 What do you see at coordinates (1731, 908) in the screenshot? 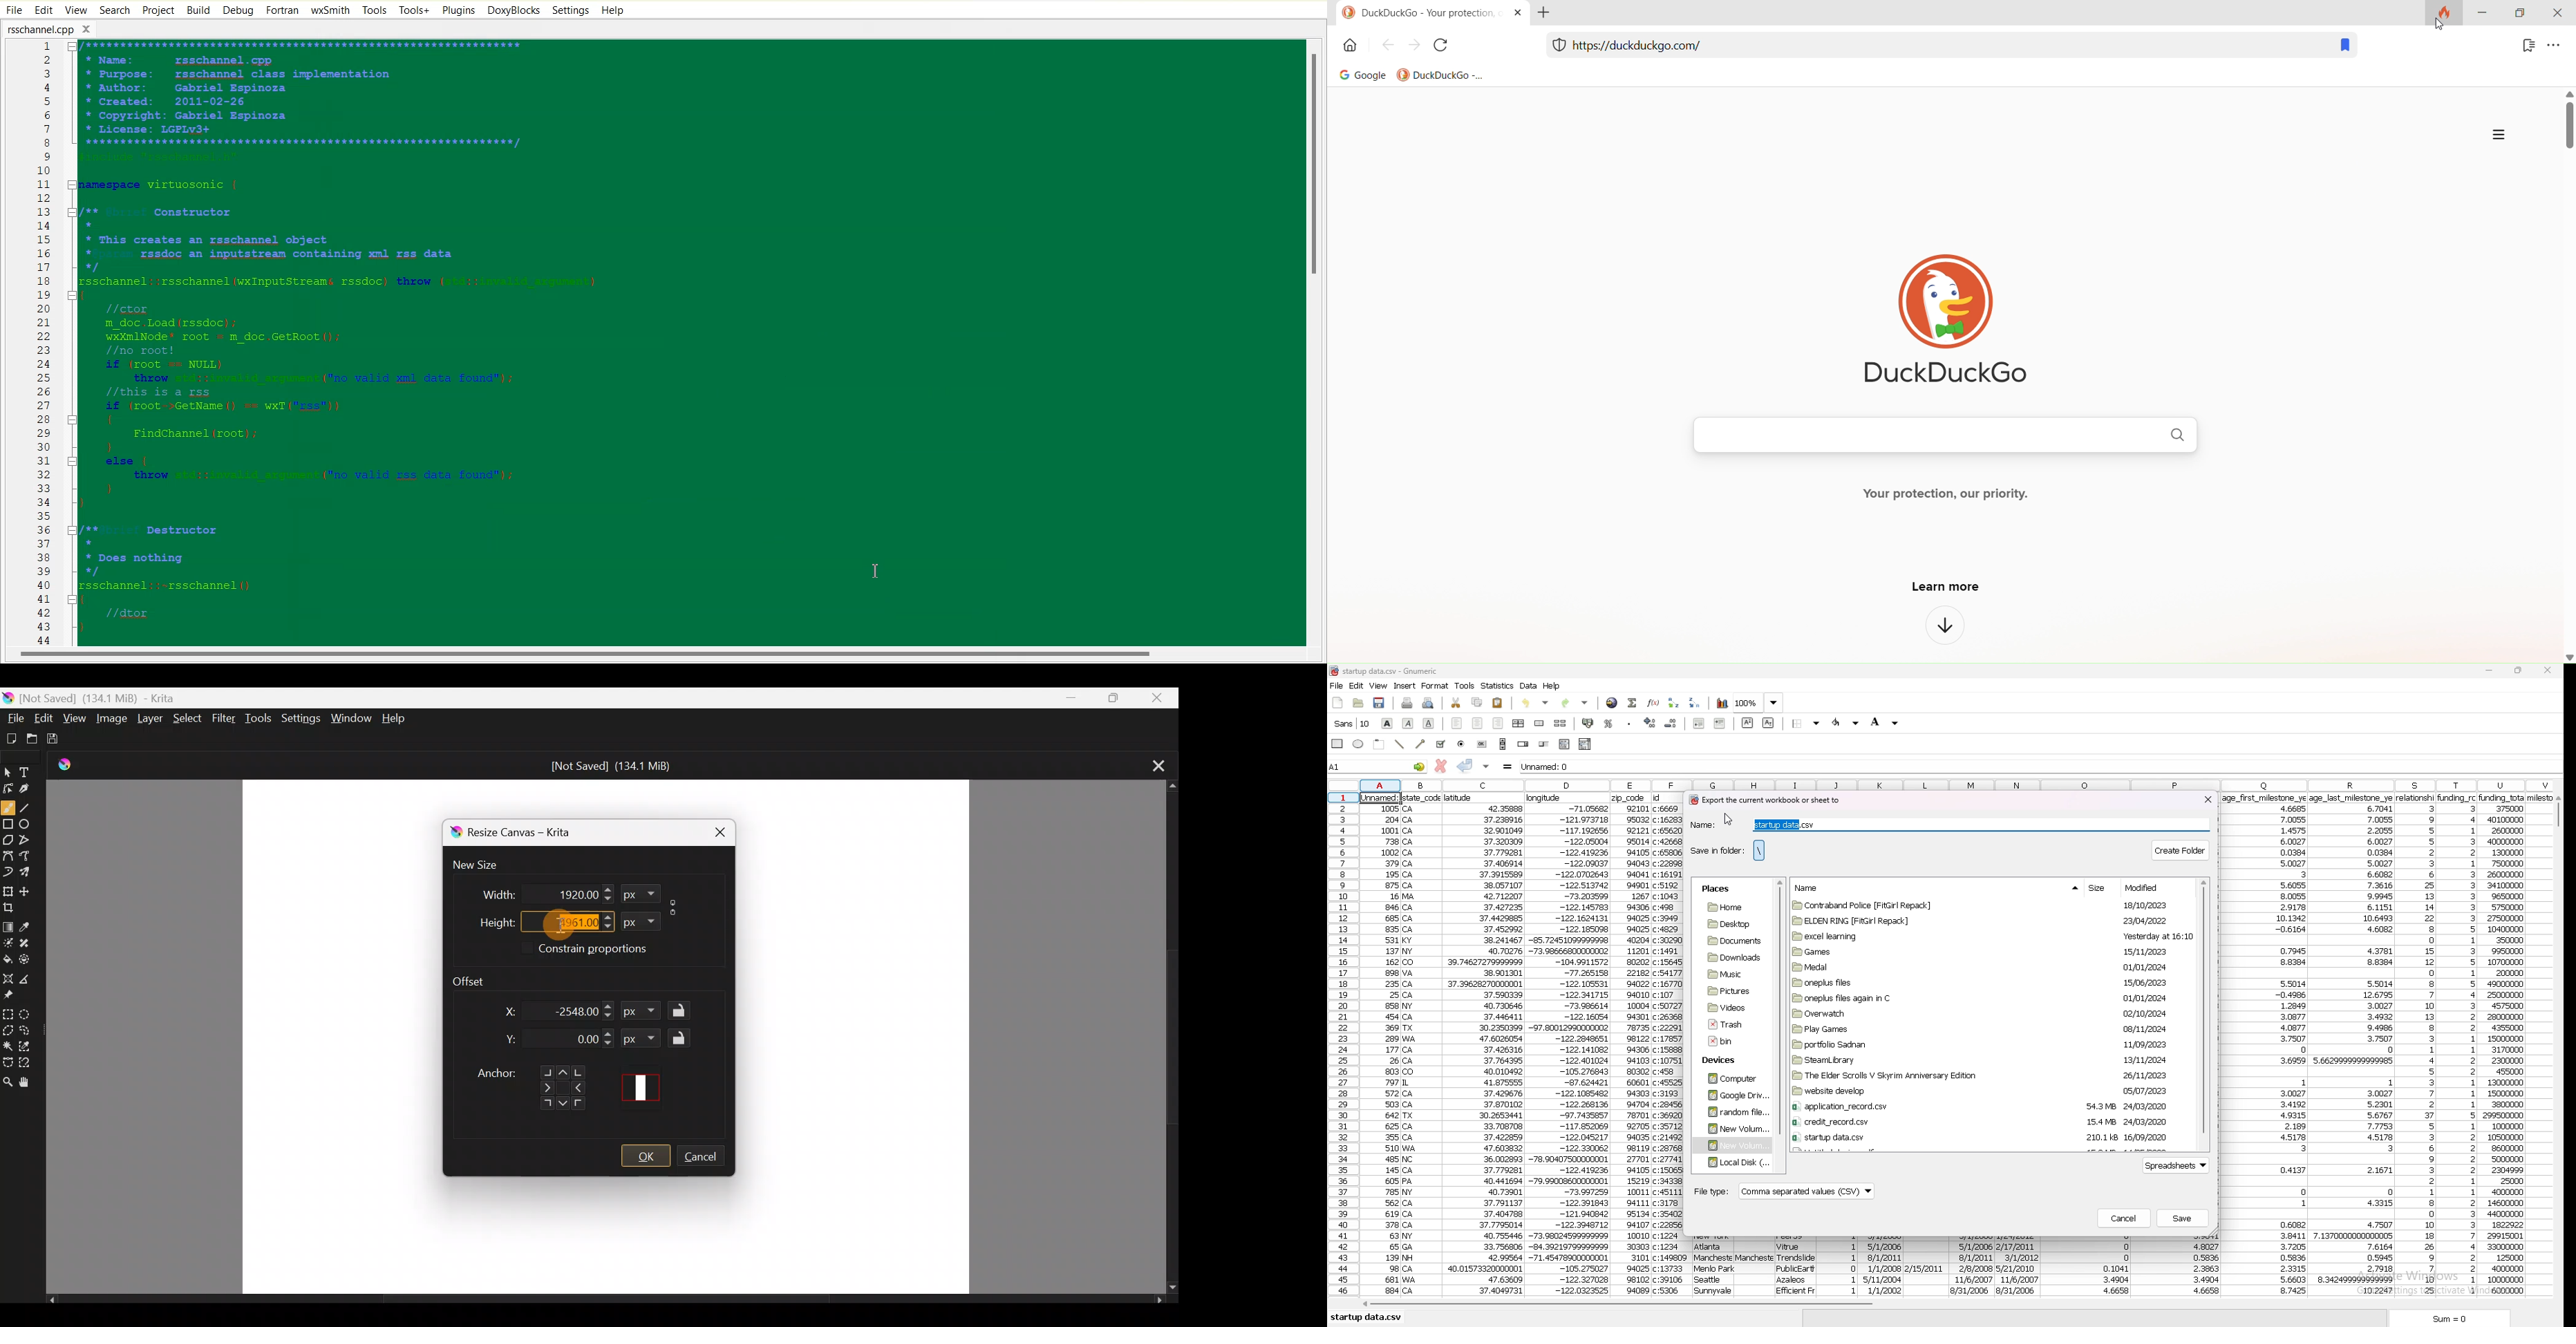
I see `folder` at bounding box center [1731, 908].